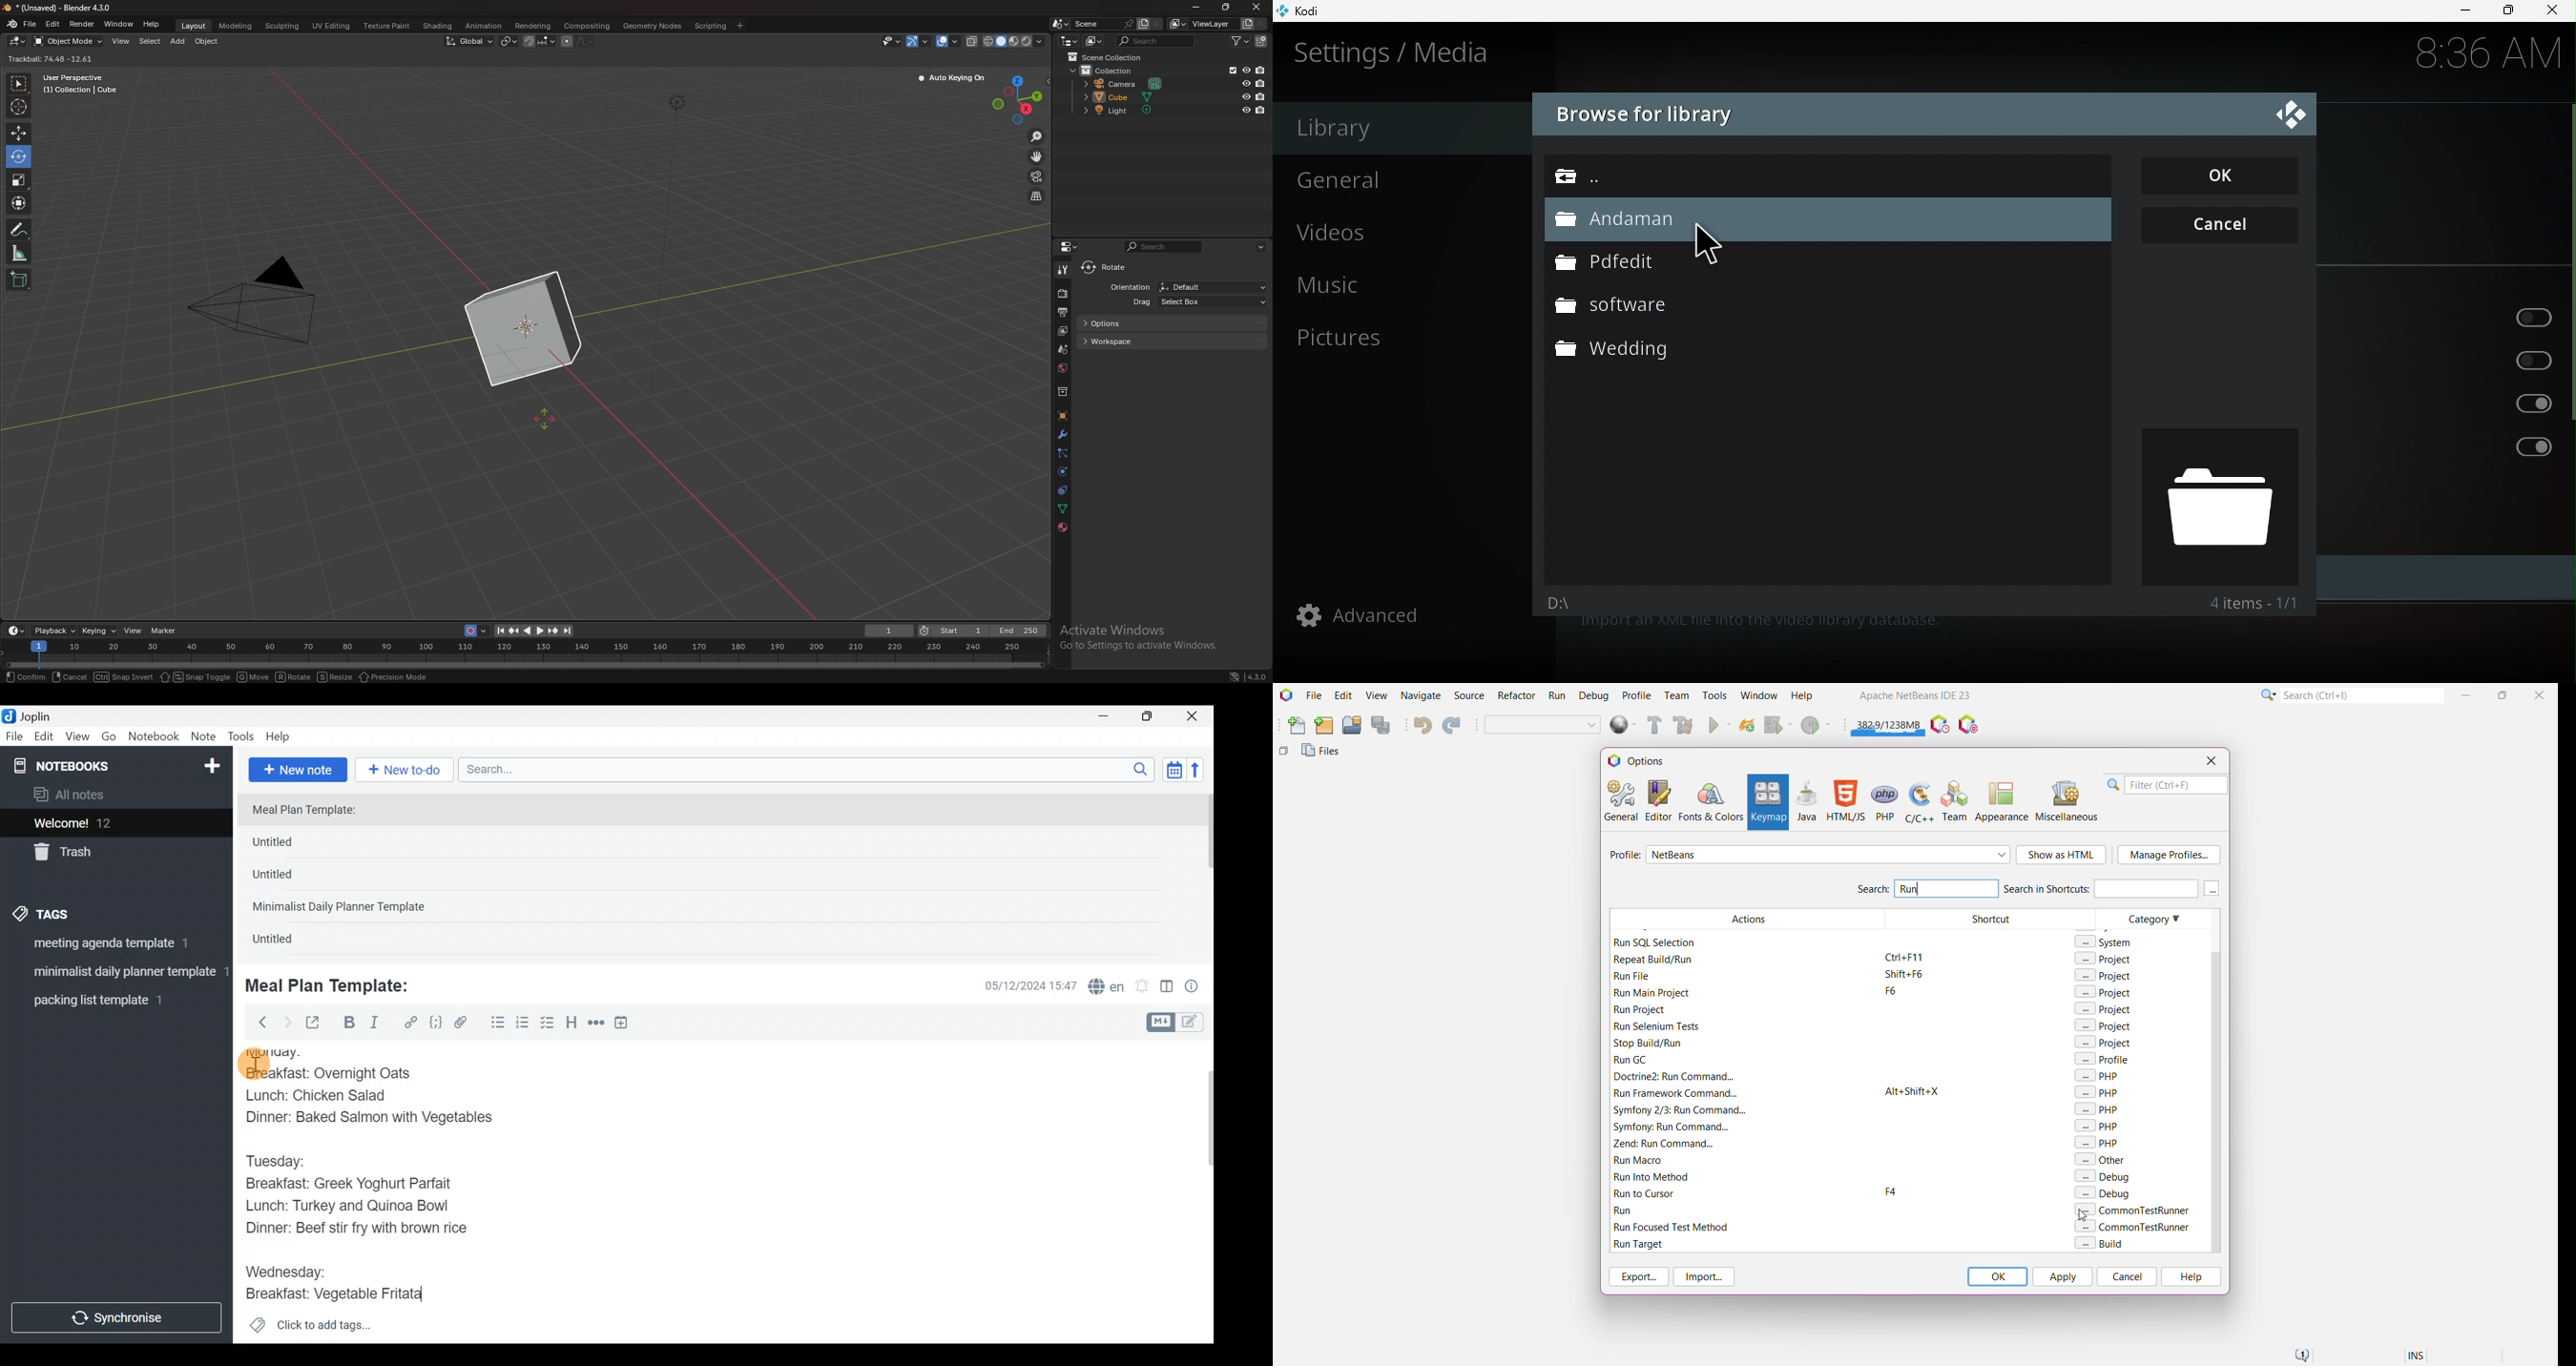 The height and width of the screenshot is (1372, 2576). I want to click on Code, so click(435, 1022).